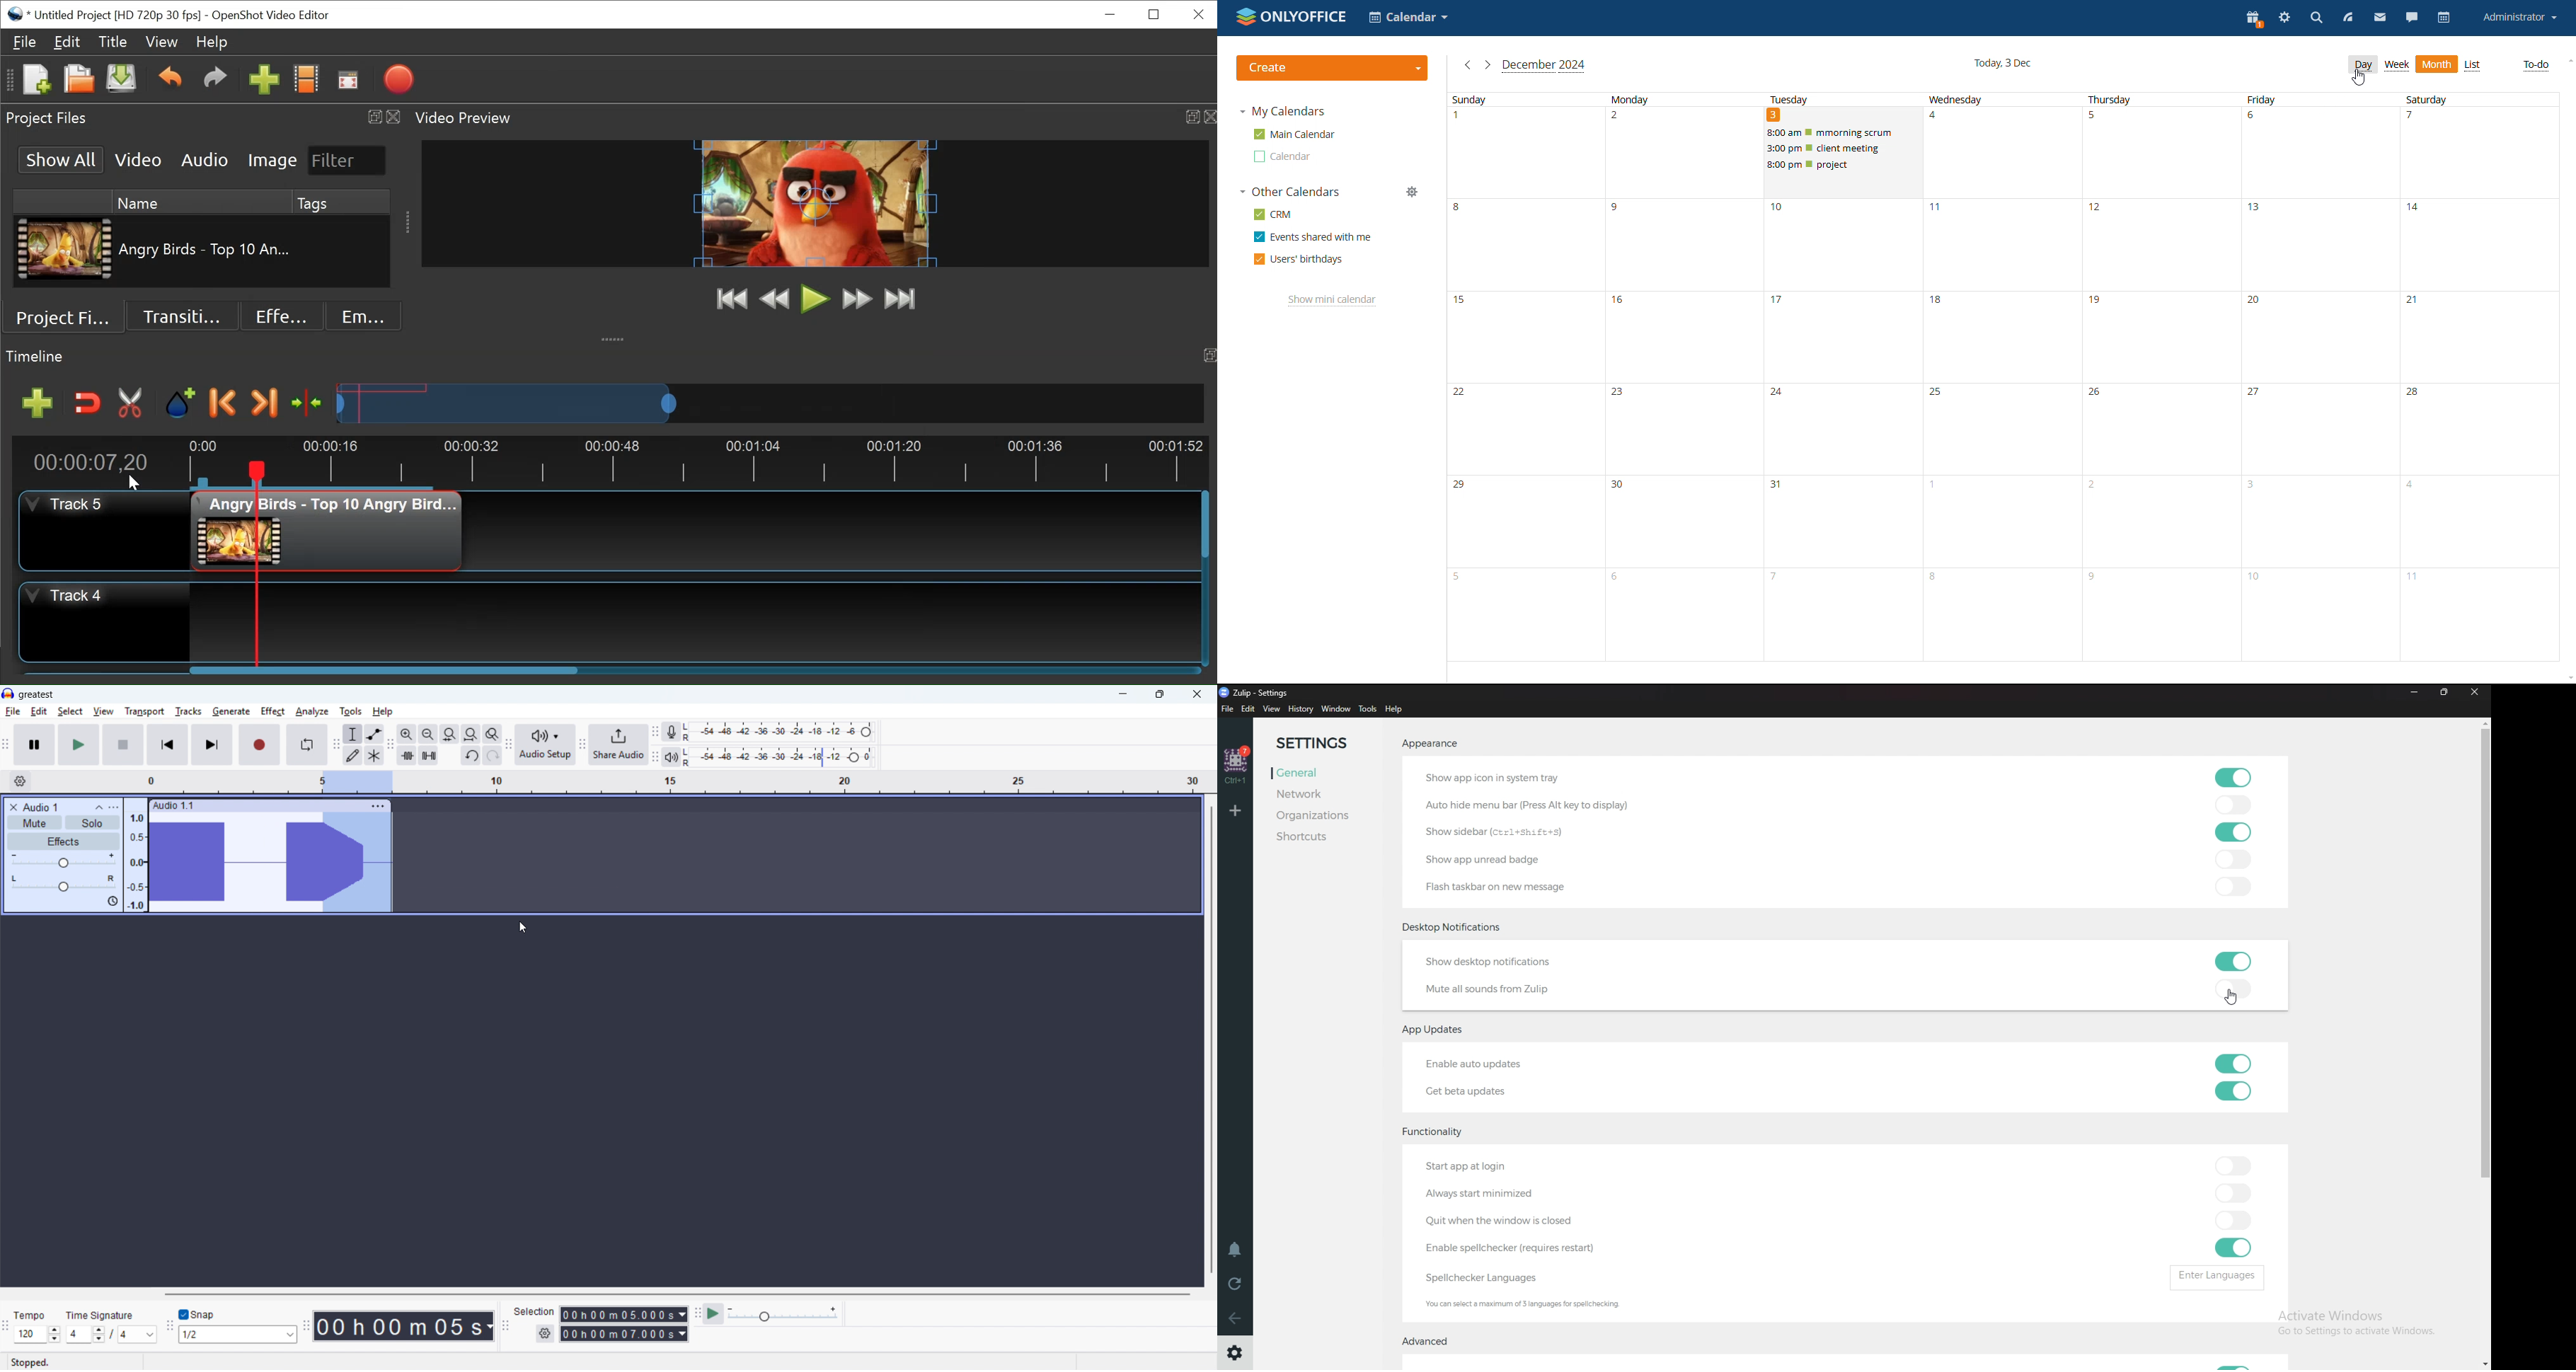 Image resolution: width=2576 pixels, height=1372 pixels. Describe the element at coordinates (618, 745) in the screenshot. I see `Share audio ` at that location.